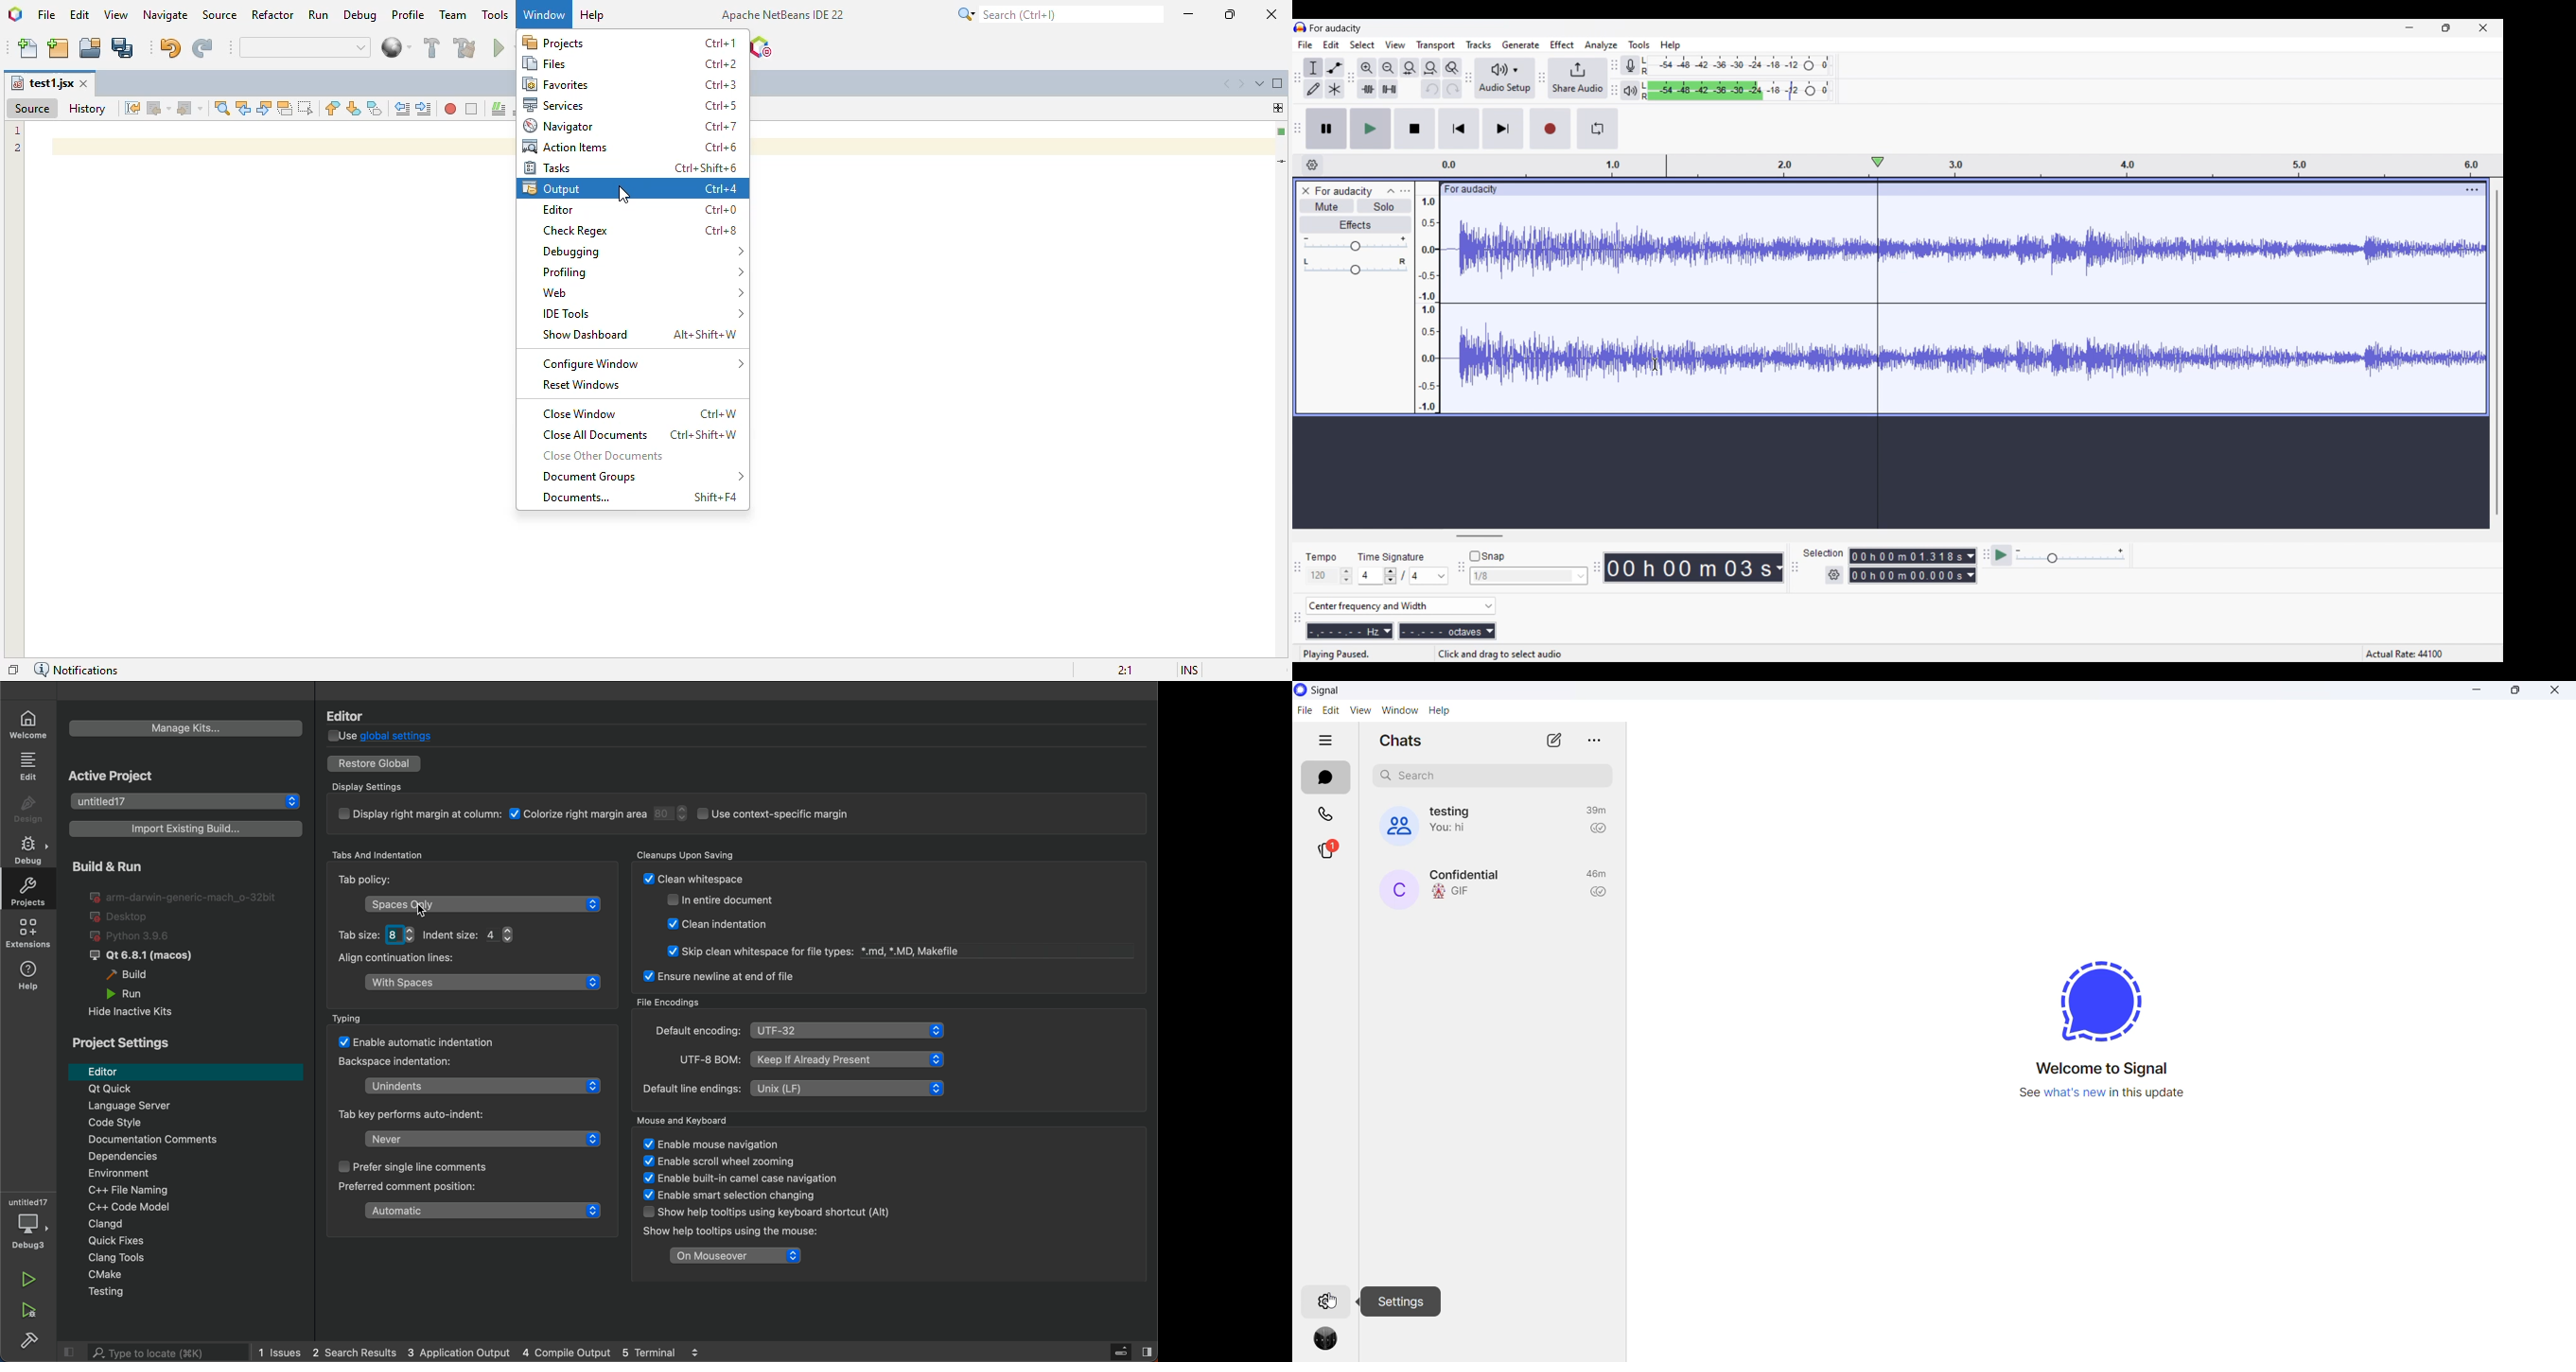 The width and height of the screenshot is (2576, 1372). What do you see at coordinates (633, 818) in the screenshot?
I see `display settings` at bounding box center [633, 818].